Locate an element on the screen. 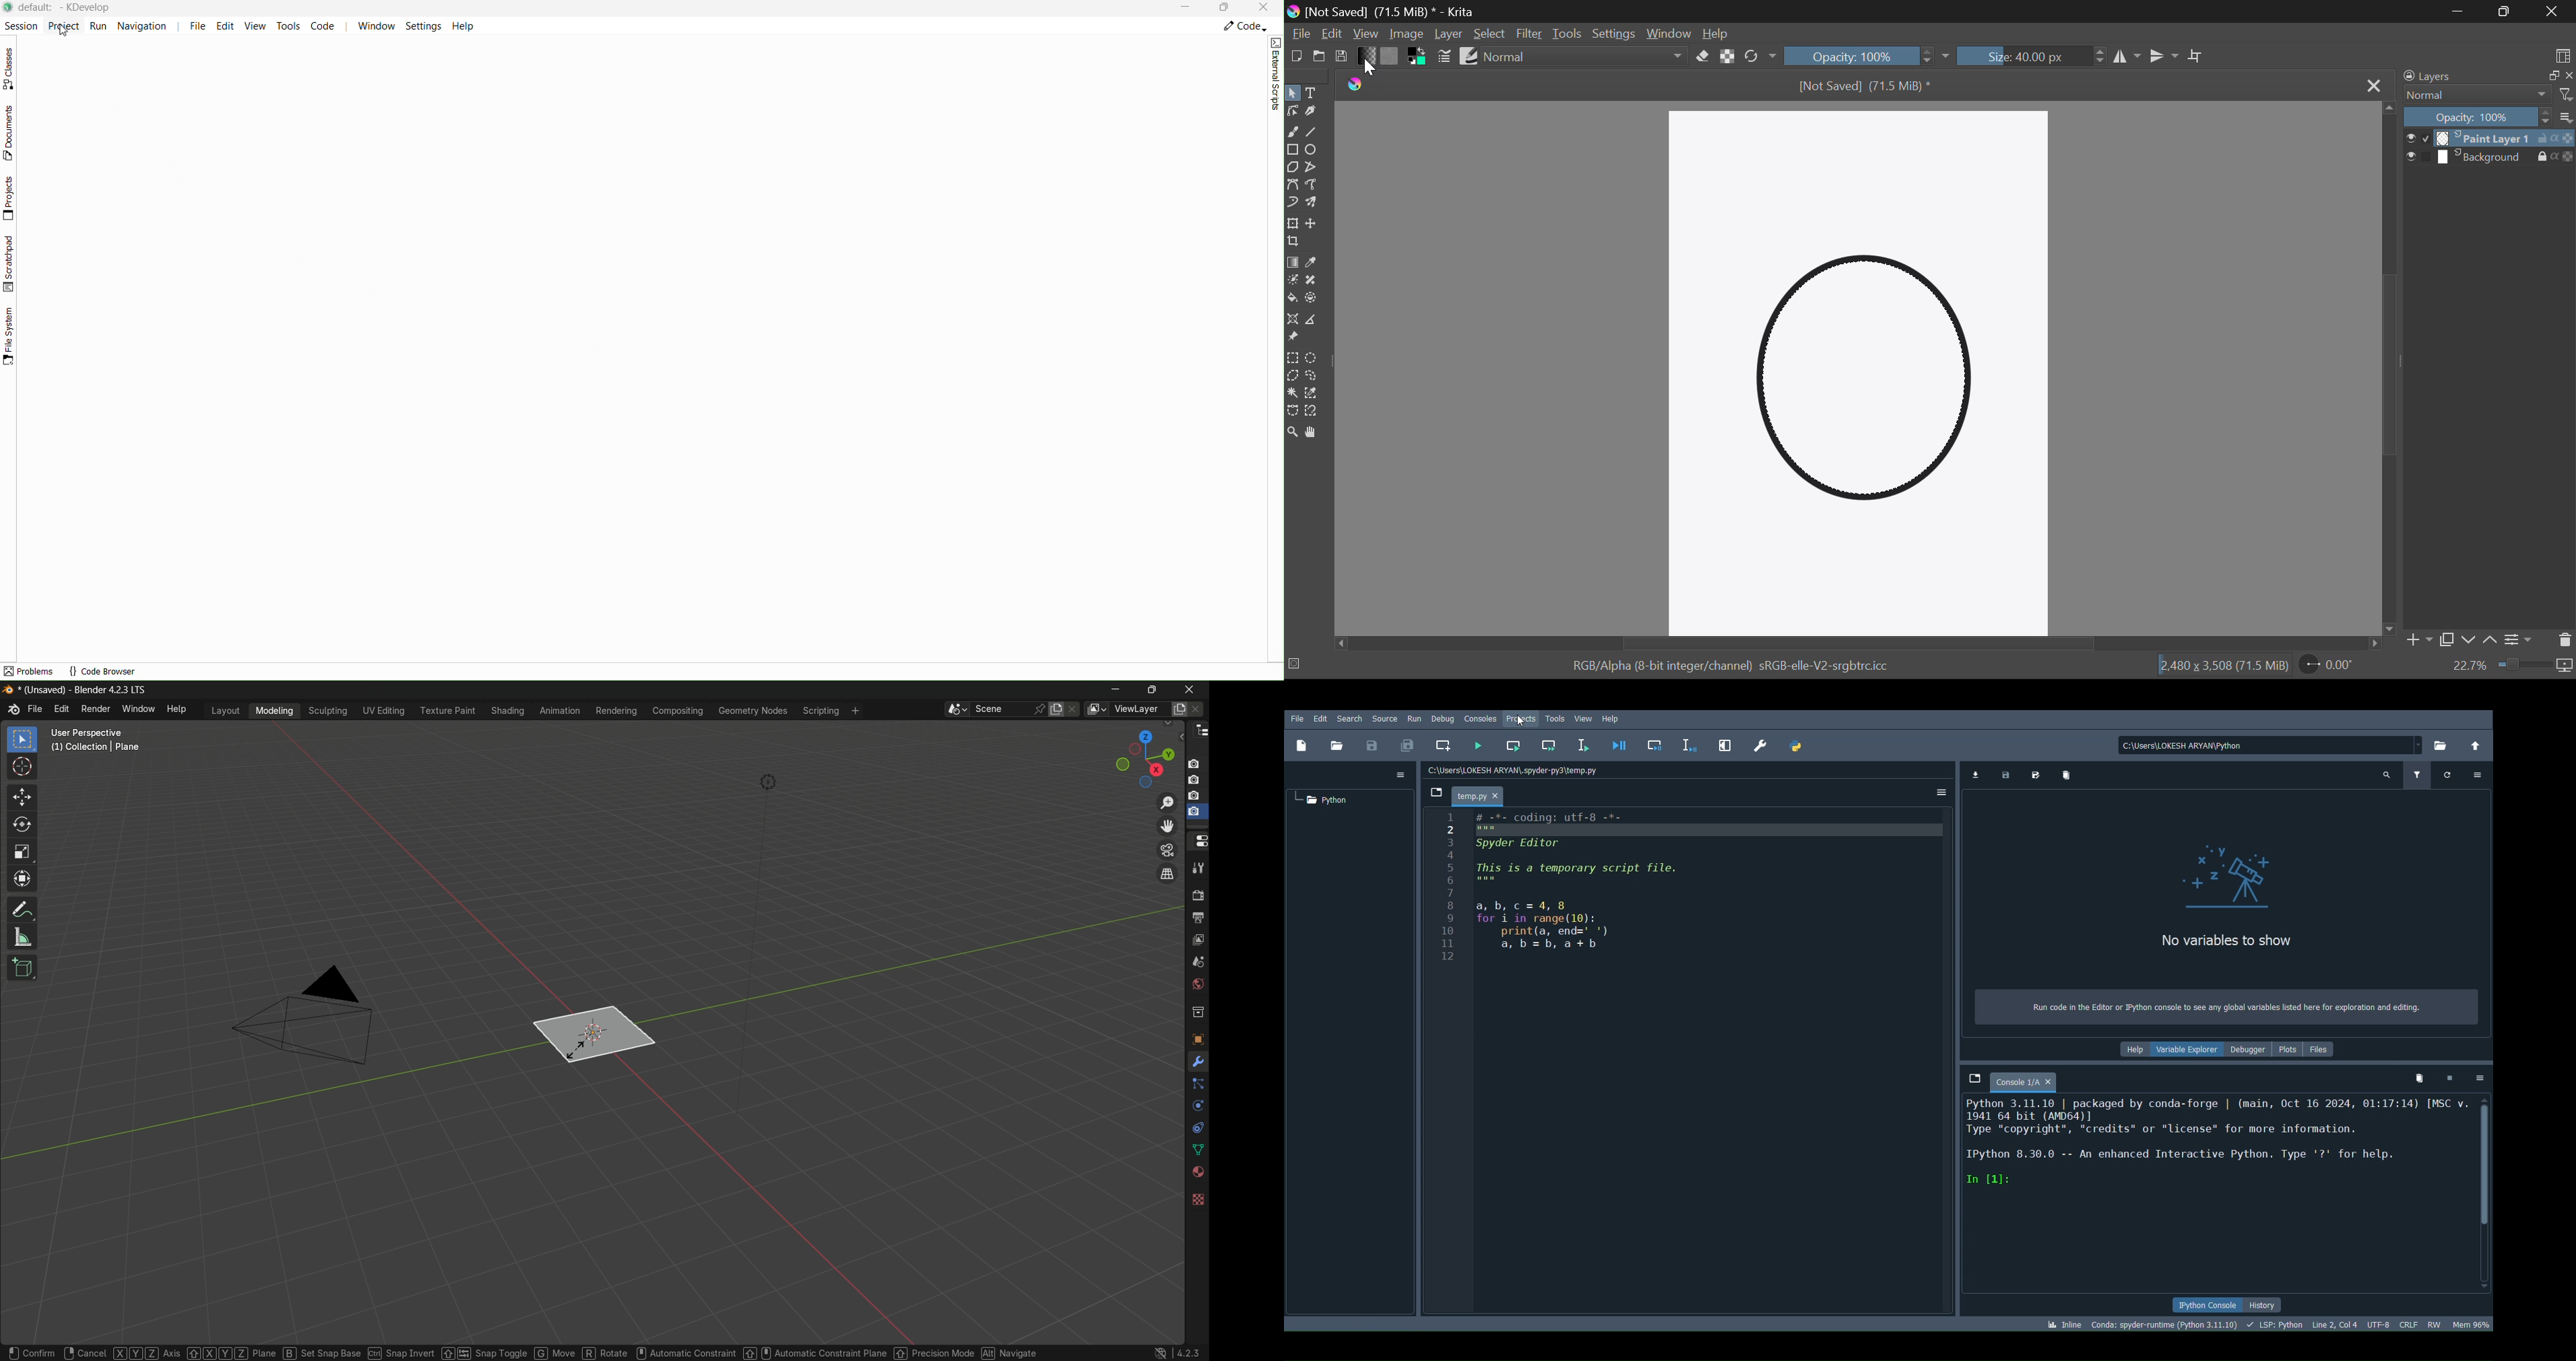 Image resolution: width=2576 pixels, height=1372 pixels. Move layer up is located at coordinates (2489, 641).